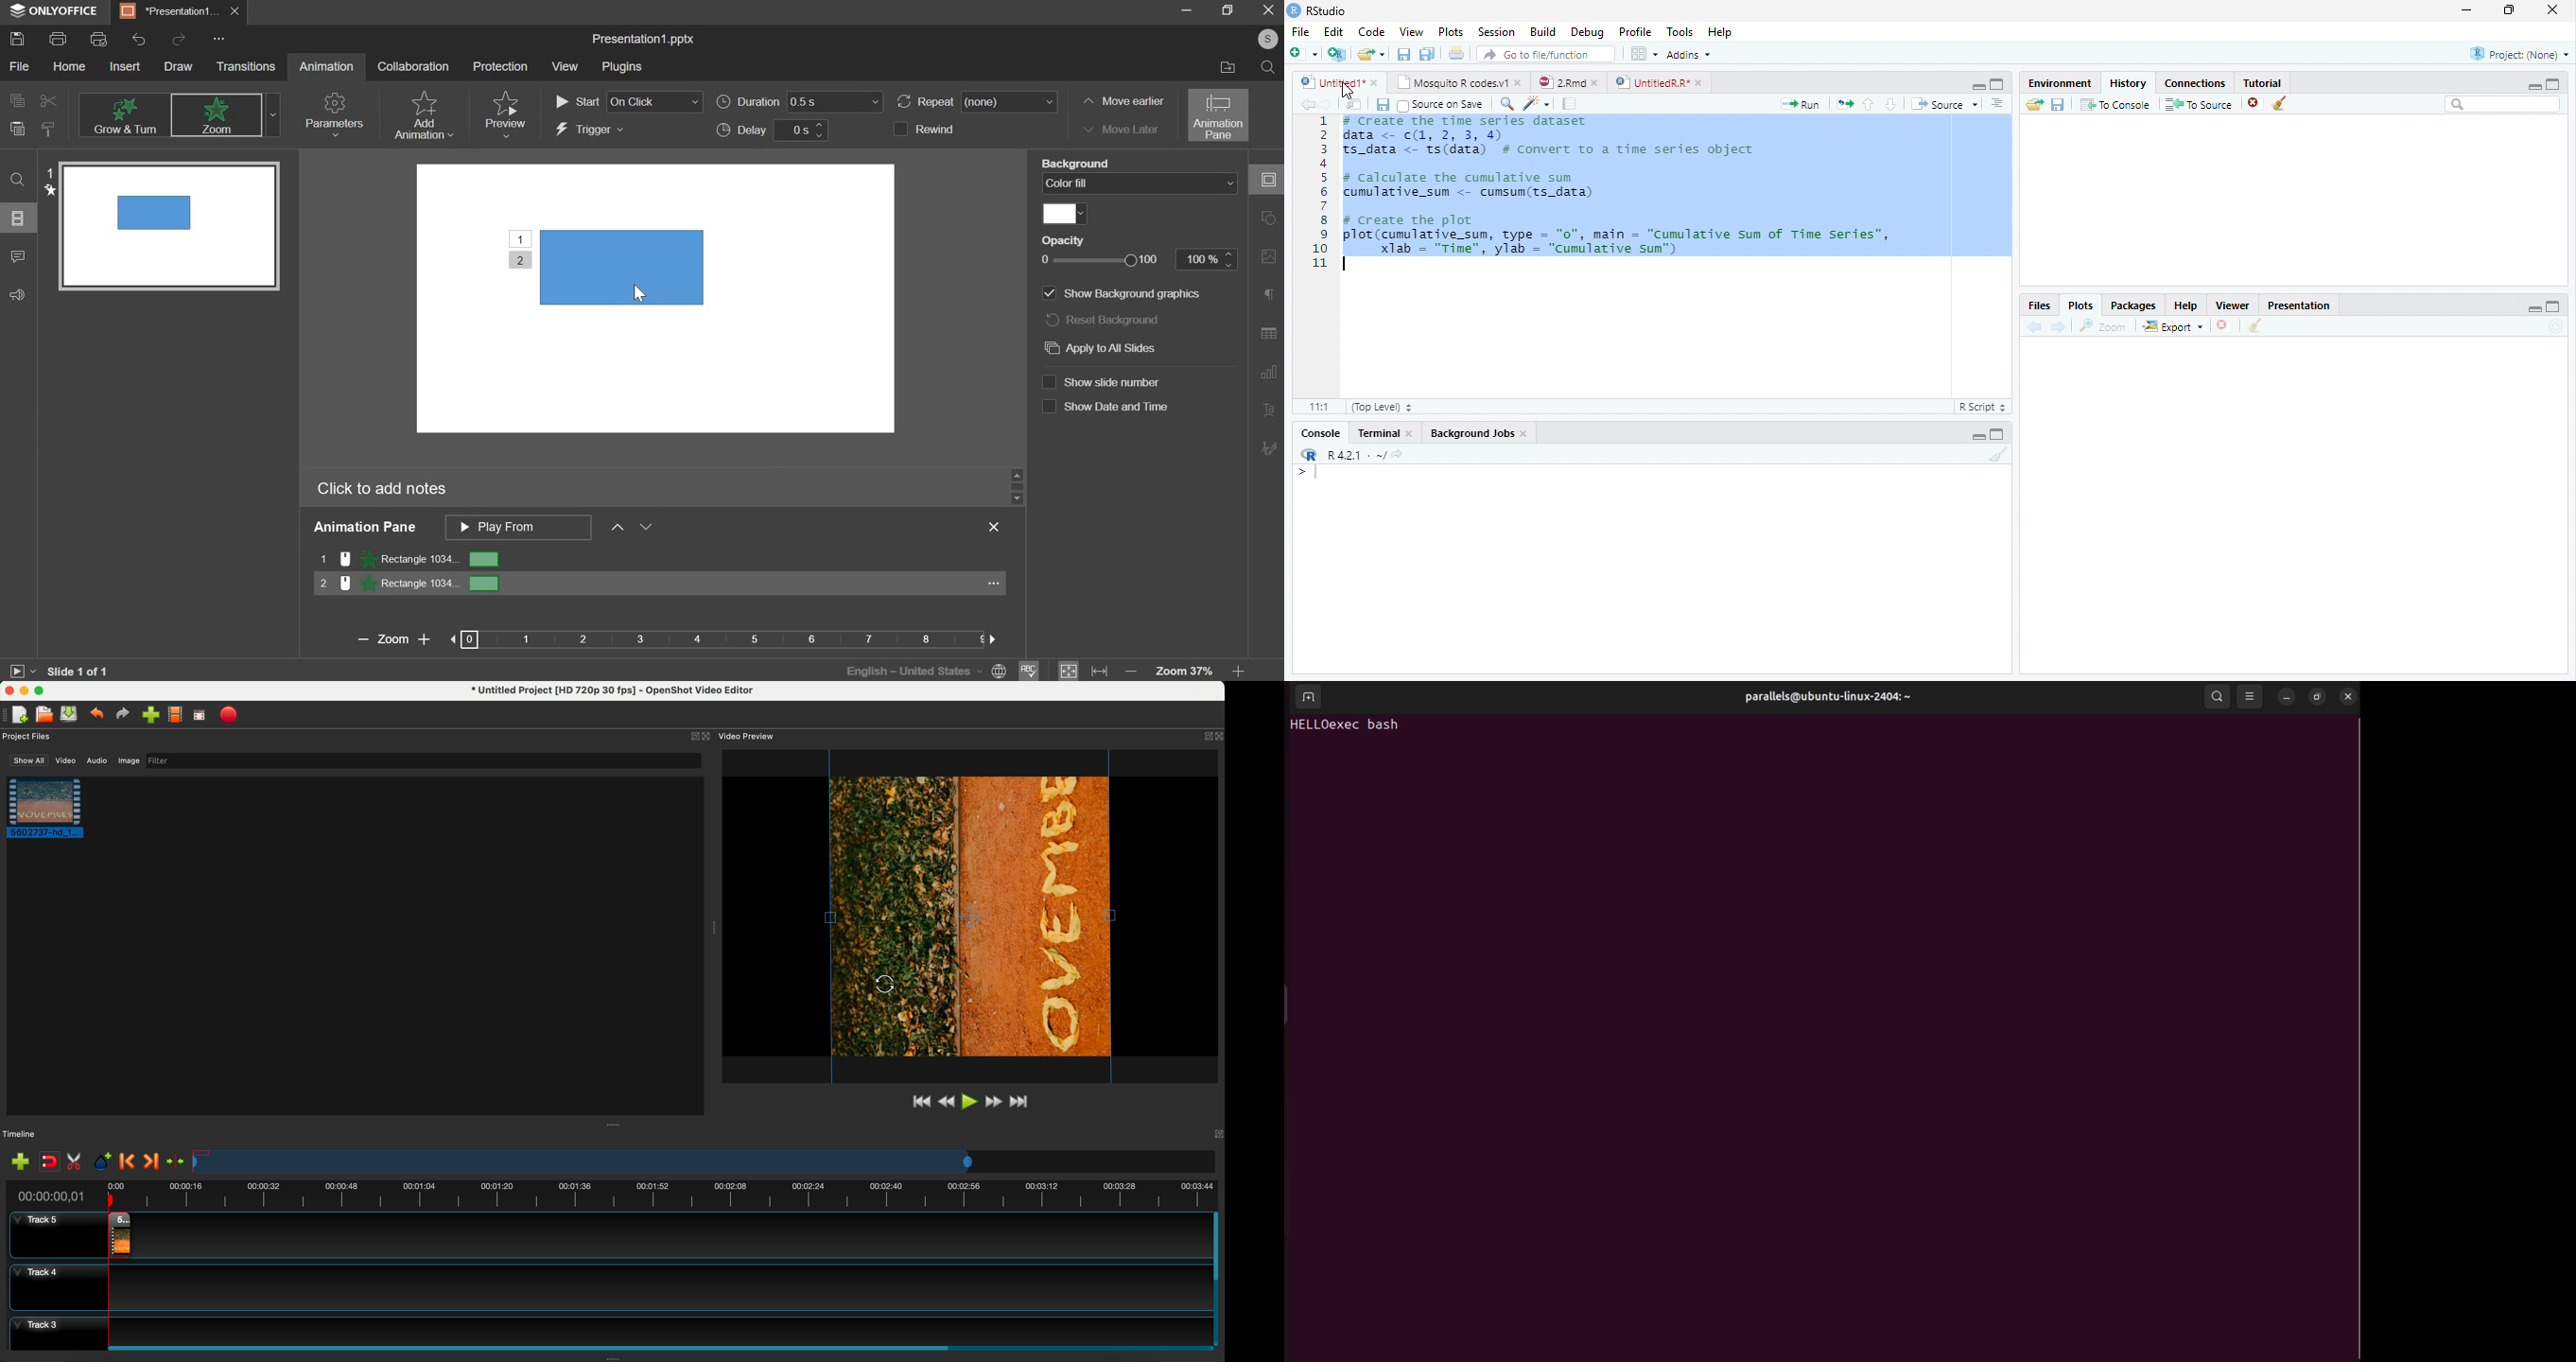 This screenshot has width=2576, height=1372. Describe the element at coordinates (1218, 115) in the screenshot. I see `animation pane` at that location.